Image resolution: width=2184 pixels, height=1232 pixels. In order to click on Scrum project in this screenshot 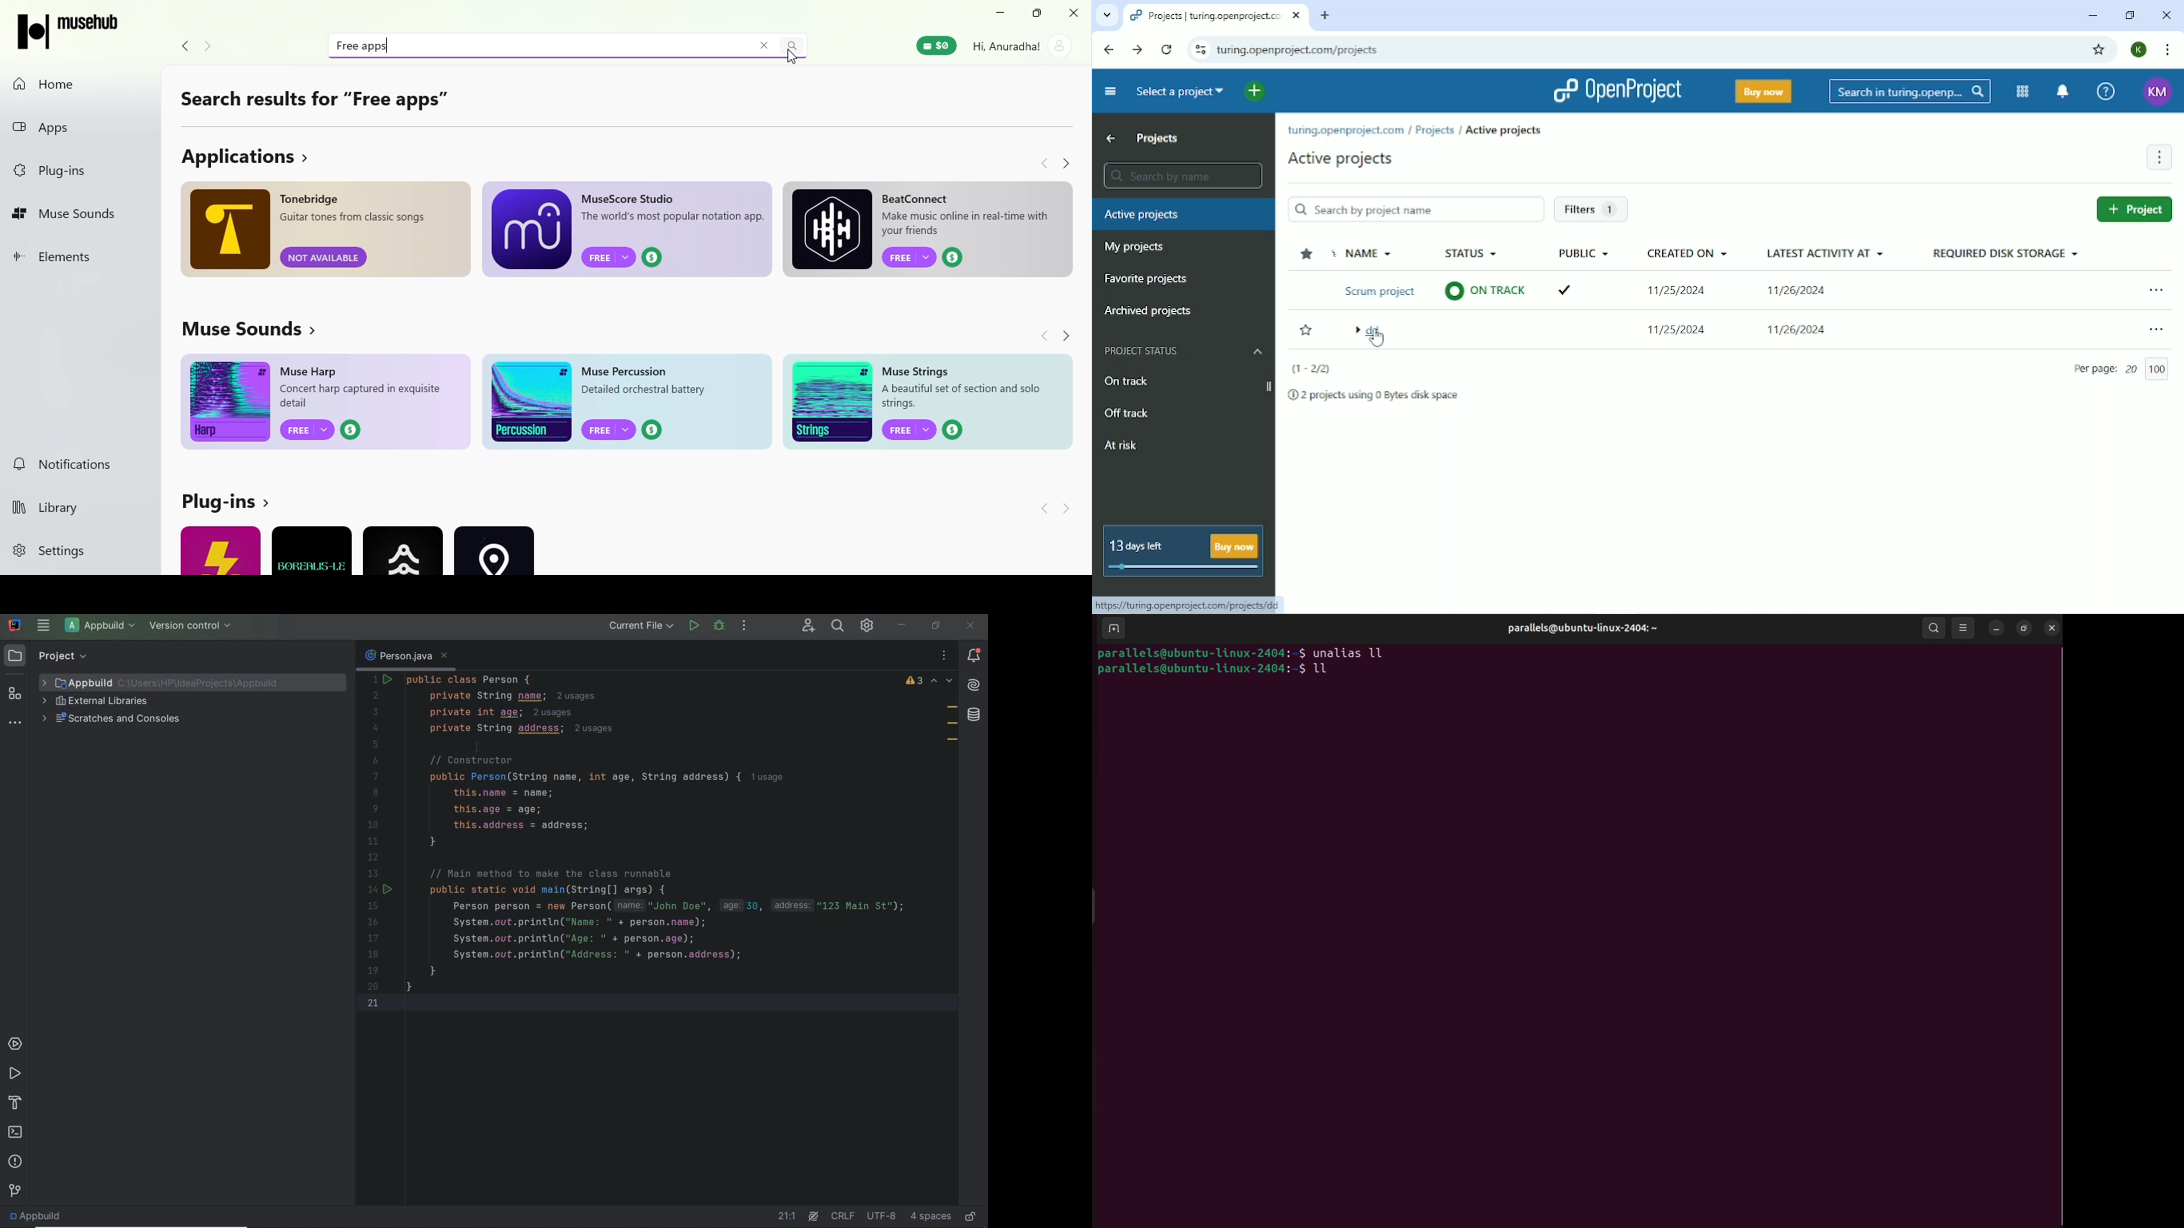, I will do `click(1371, 290)`.